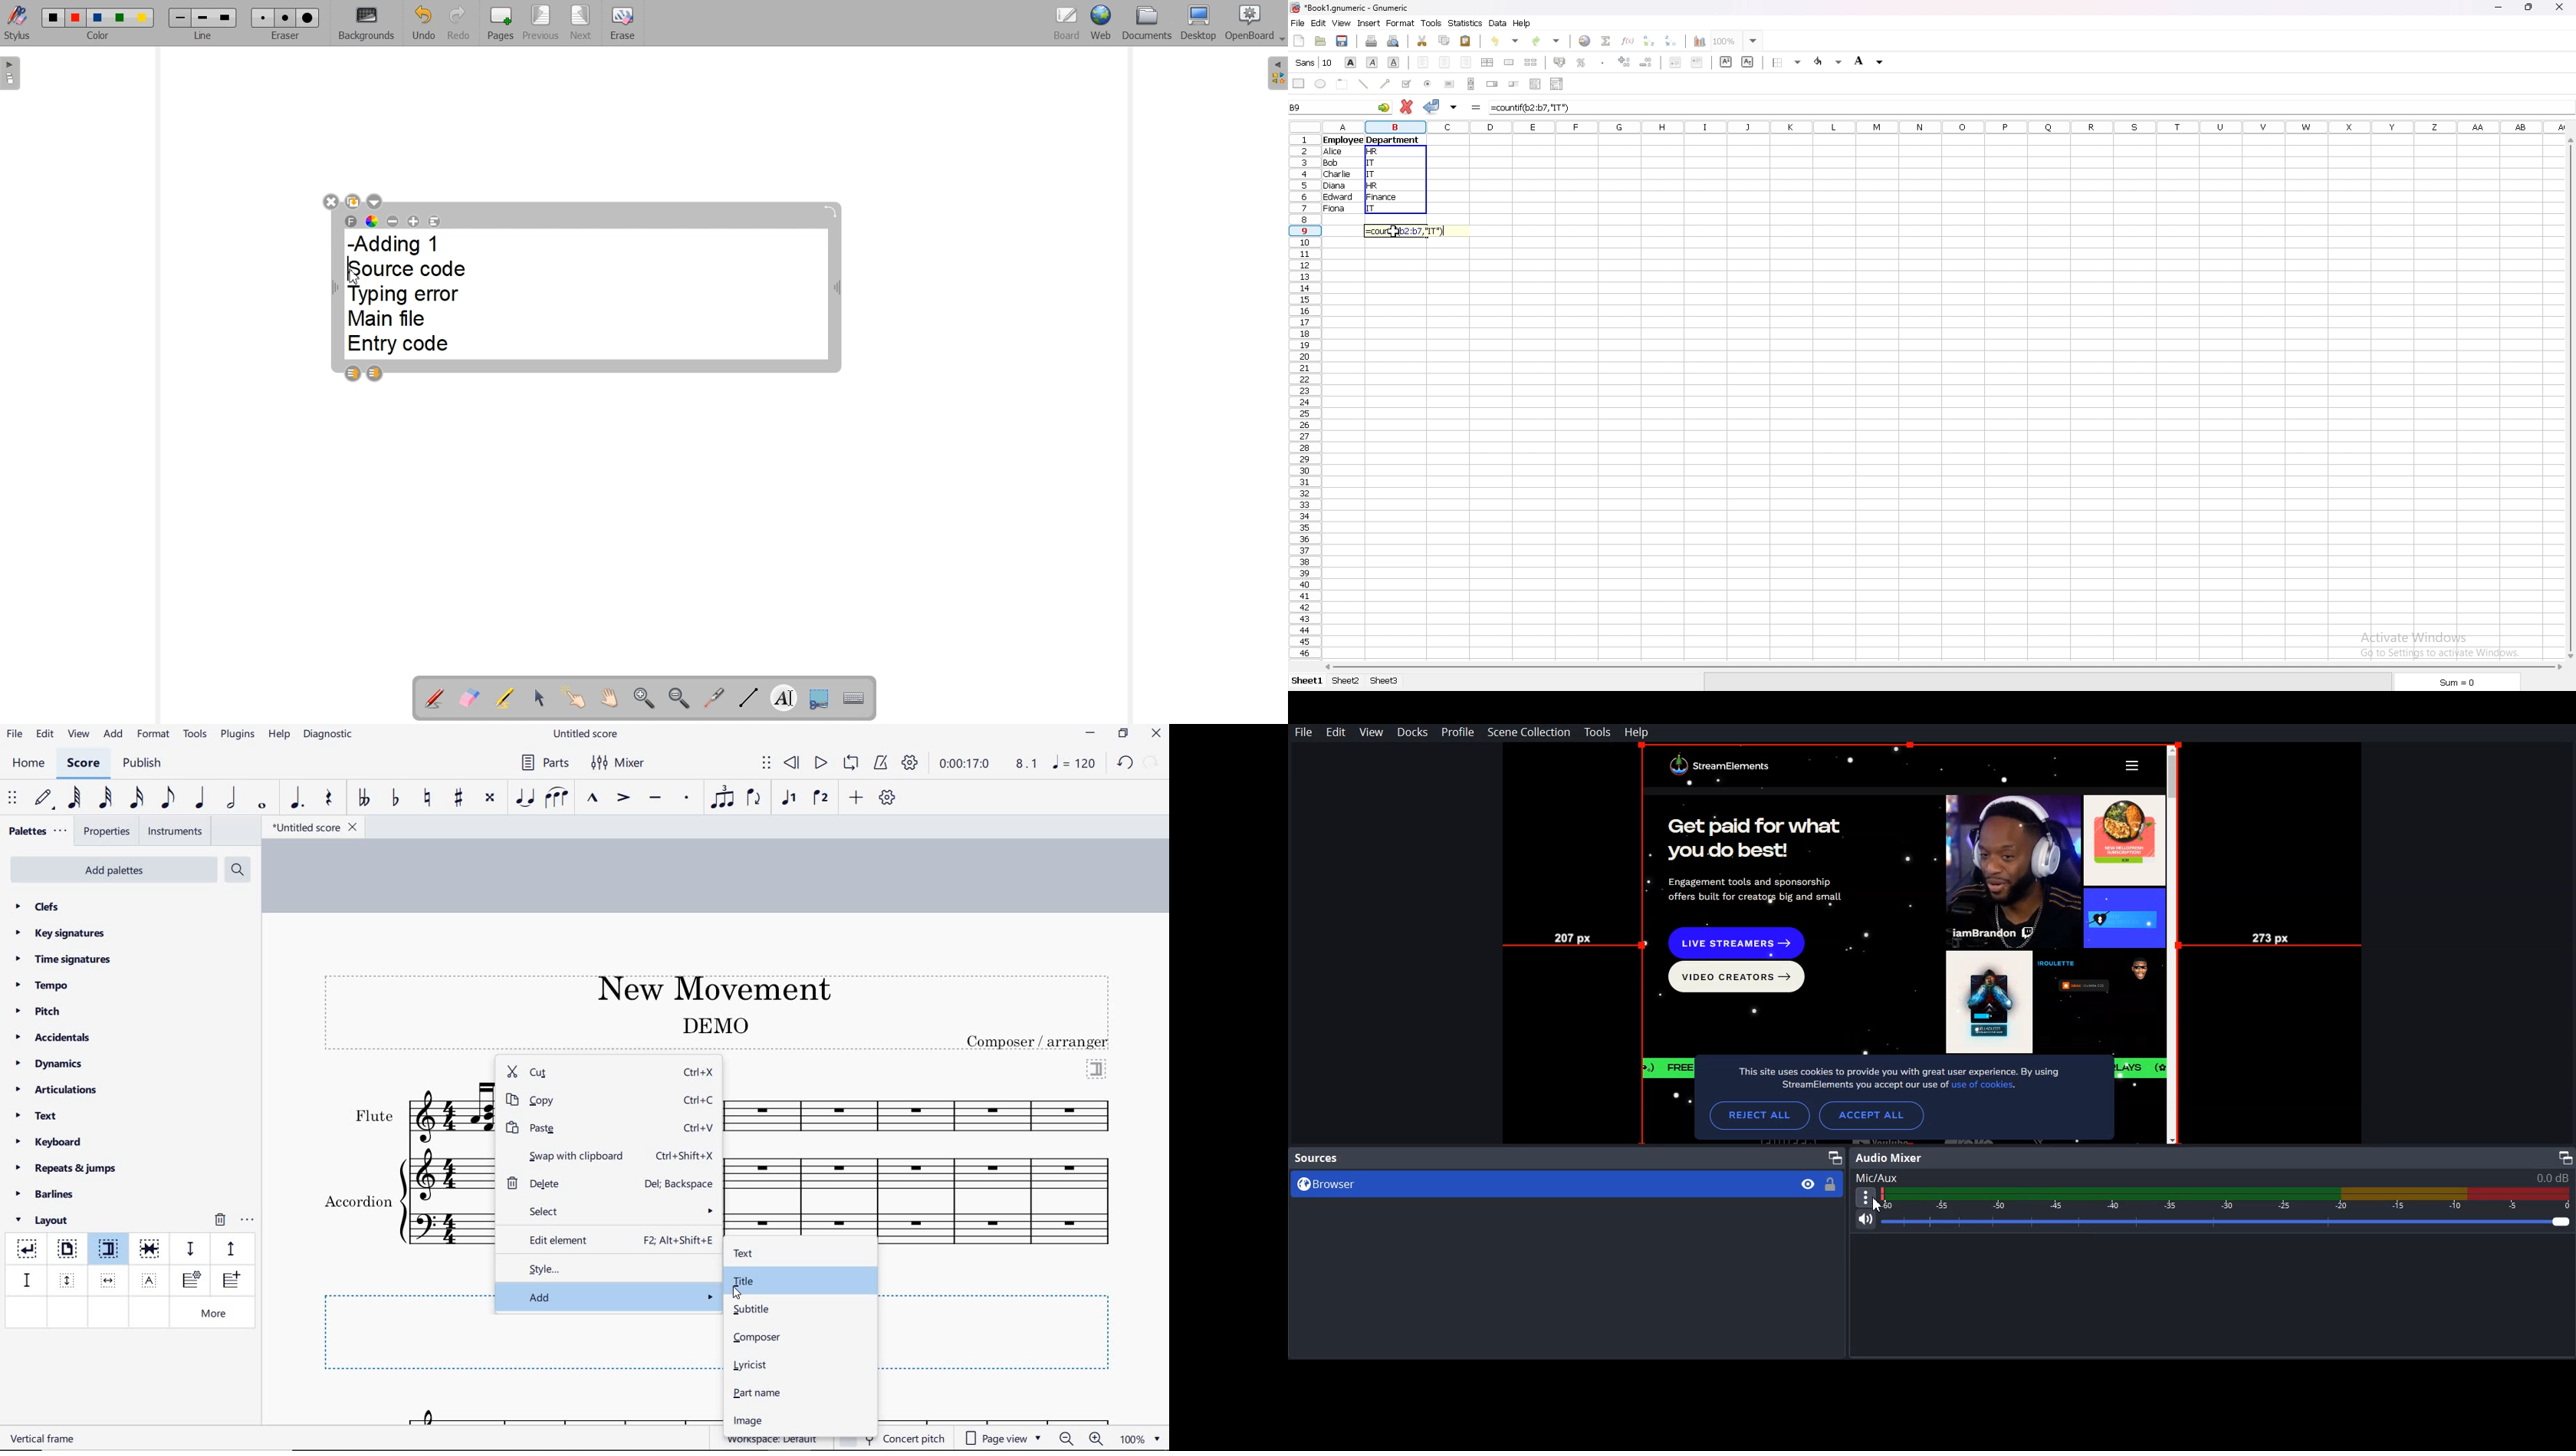  Describe the element at coordinates (1147, 24) in the screenshot. I see `Documents` at that location.